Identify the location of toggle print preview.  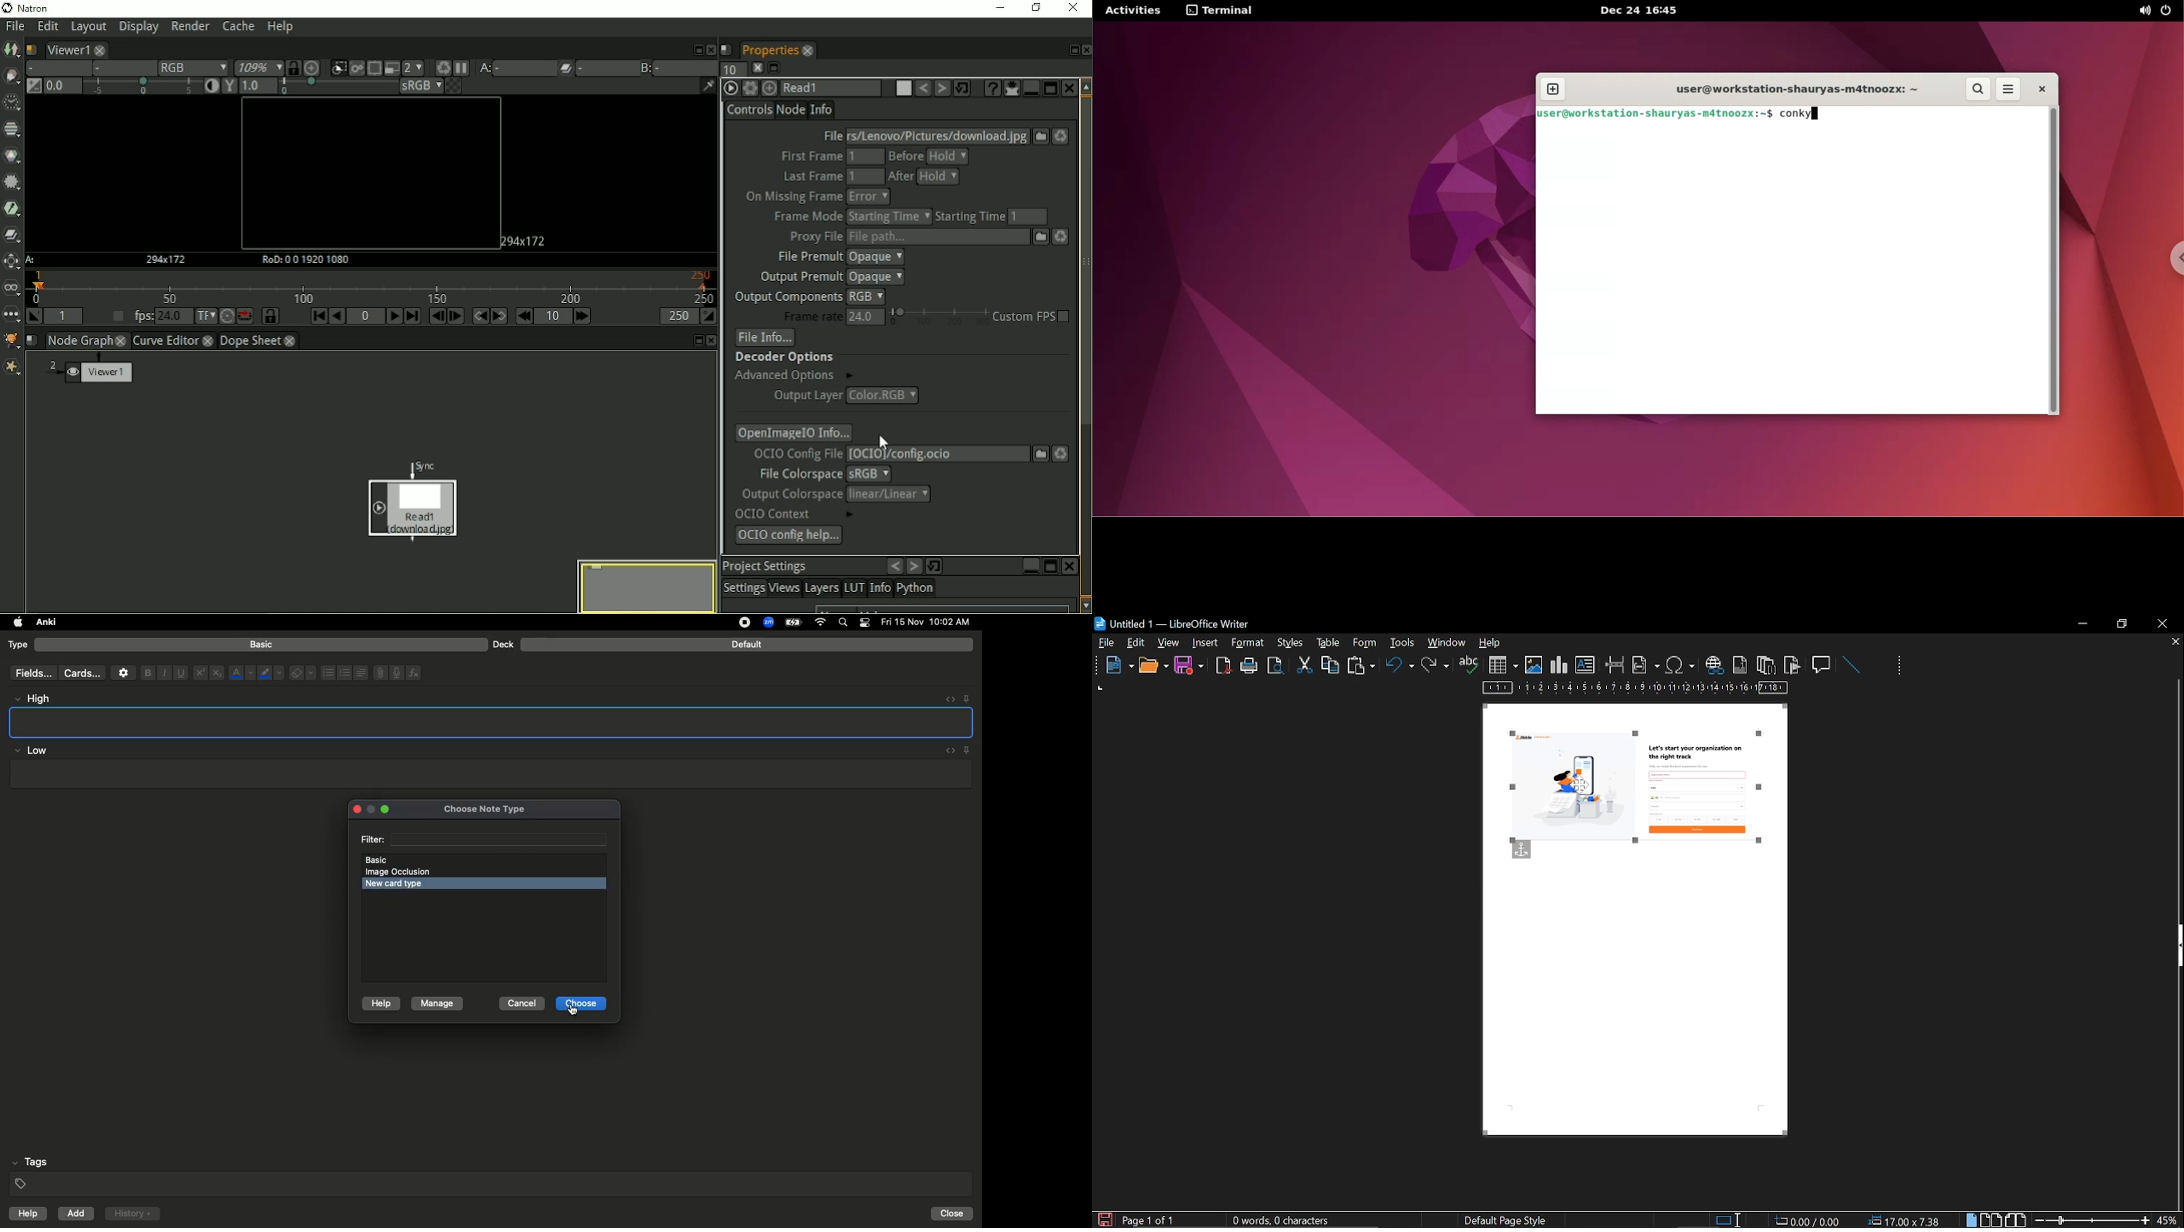
(1278, 666).